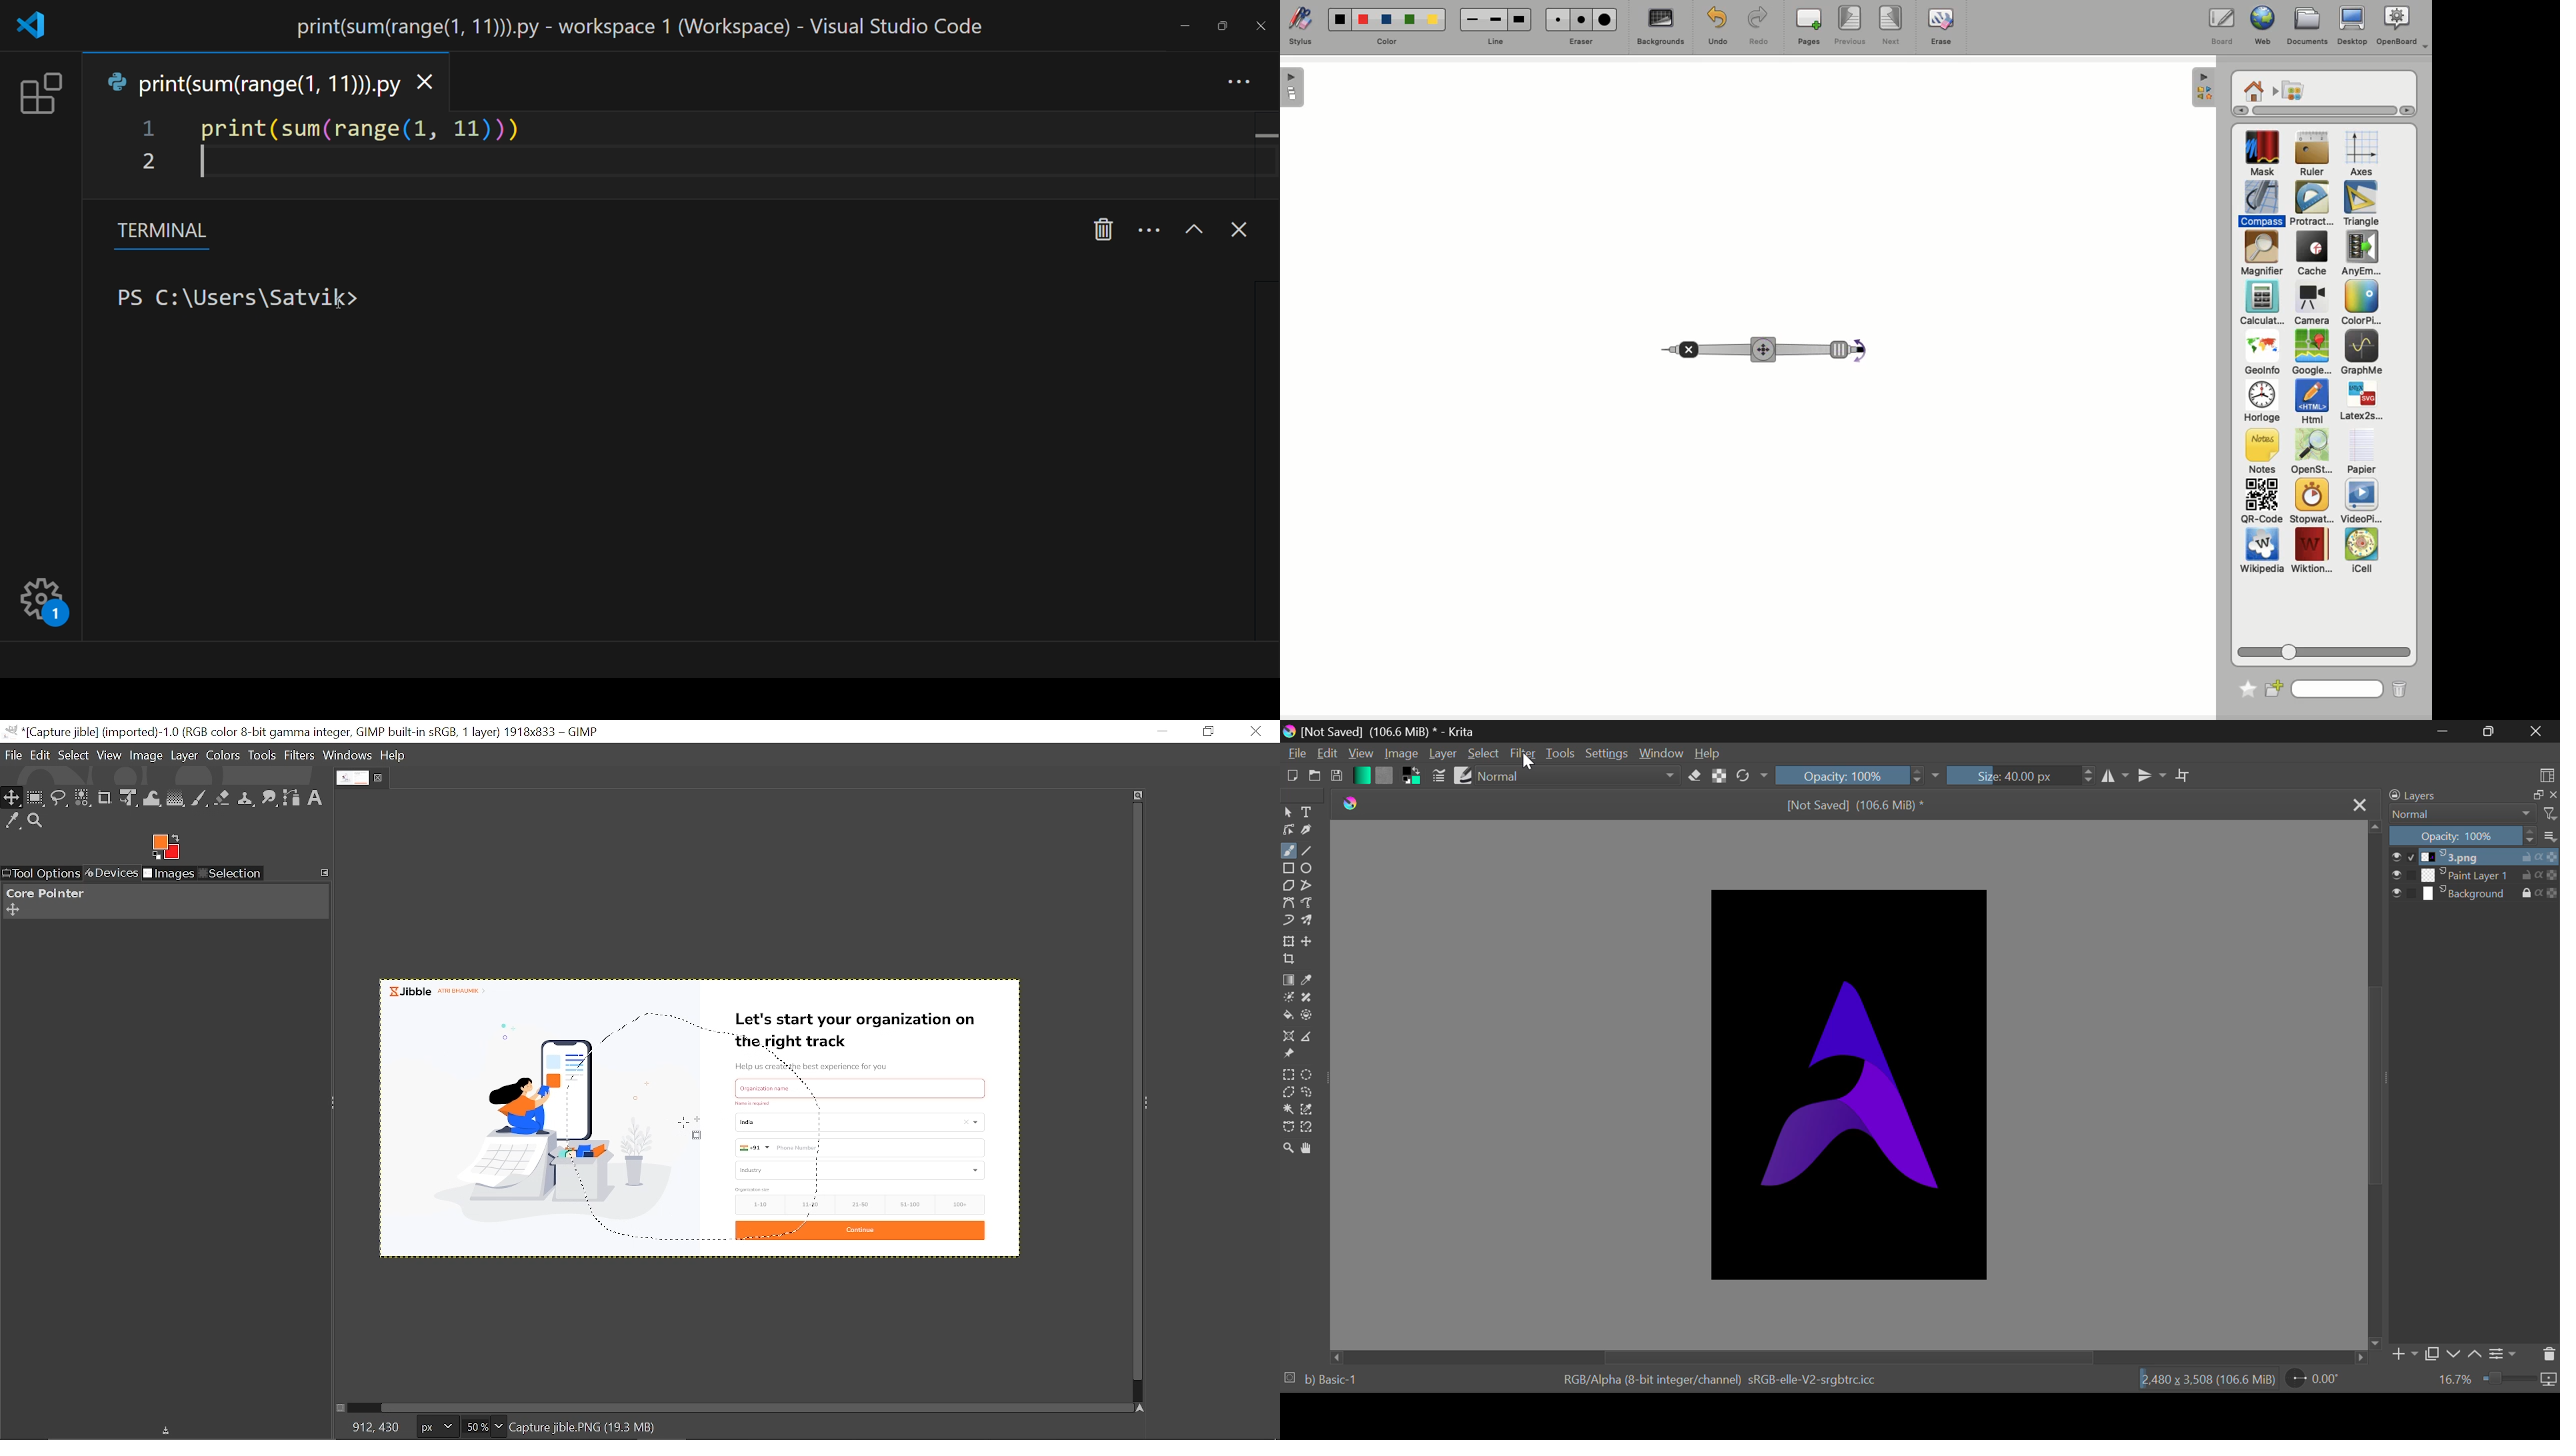  I want to click on close, so click(1260, 25).